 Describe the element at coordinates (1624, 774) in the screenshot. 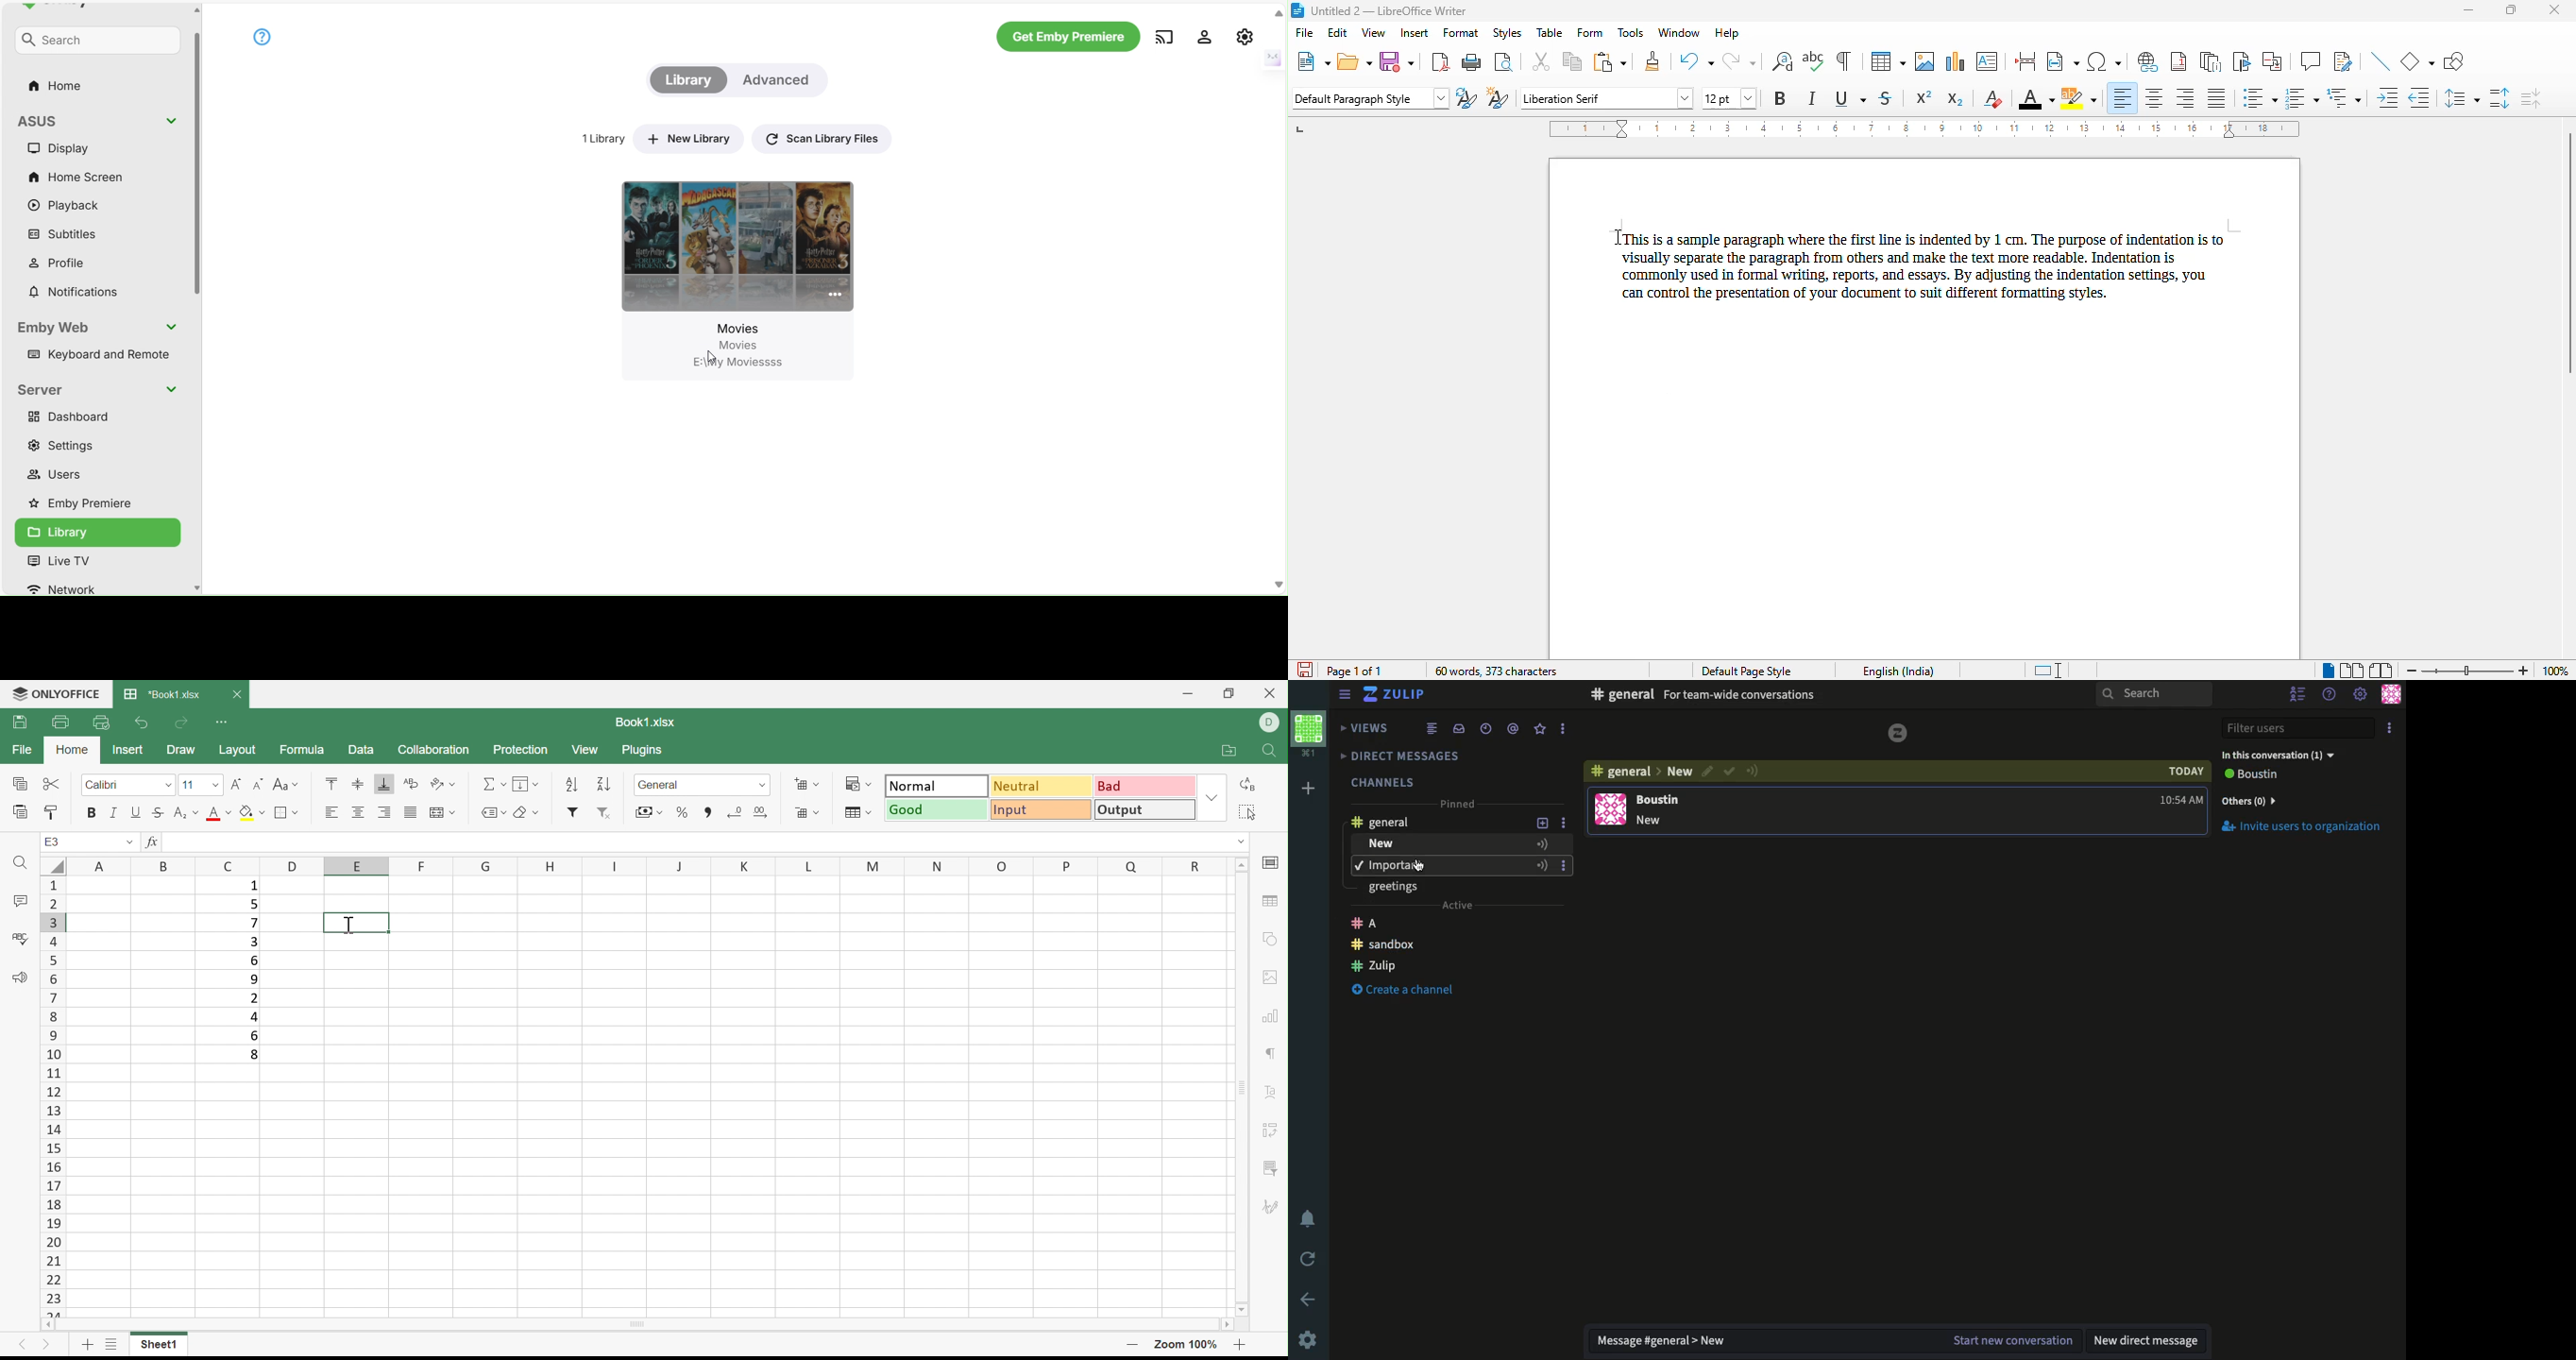

I see `Channel` at that location.